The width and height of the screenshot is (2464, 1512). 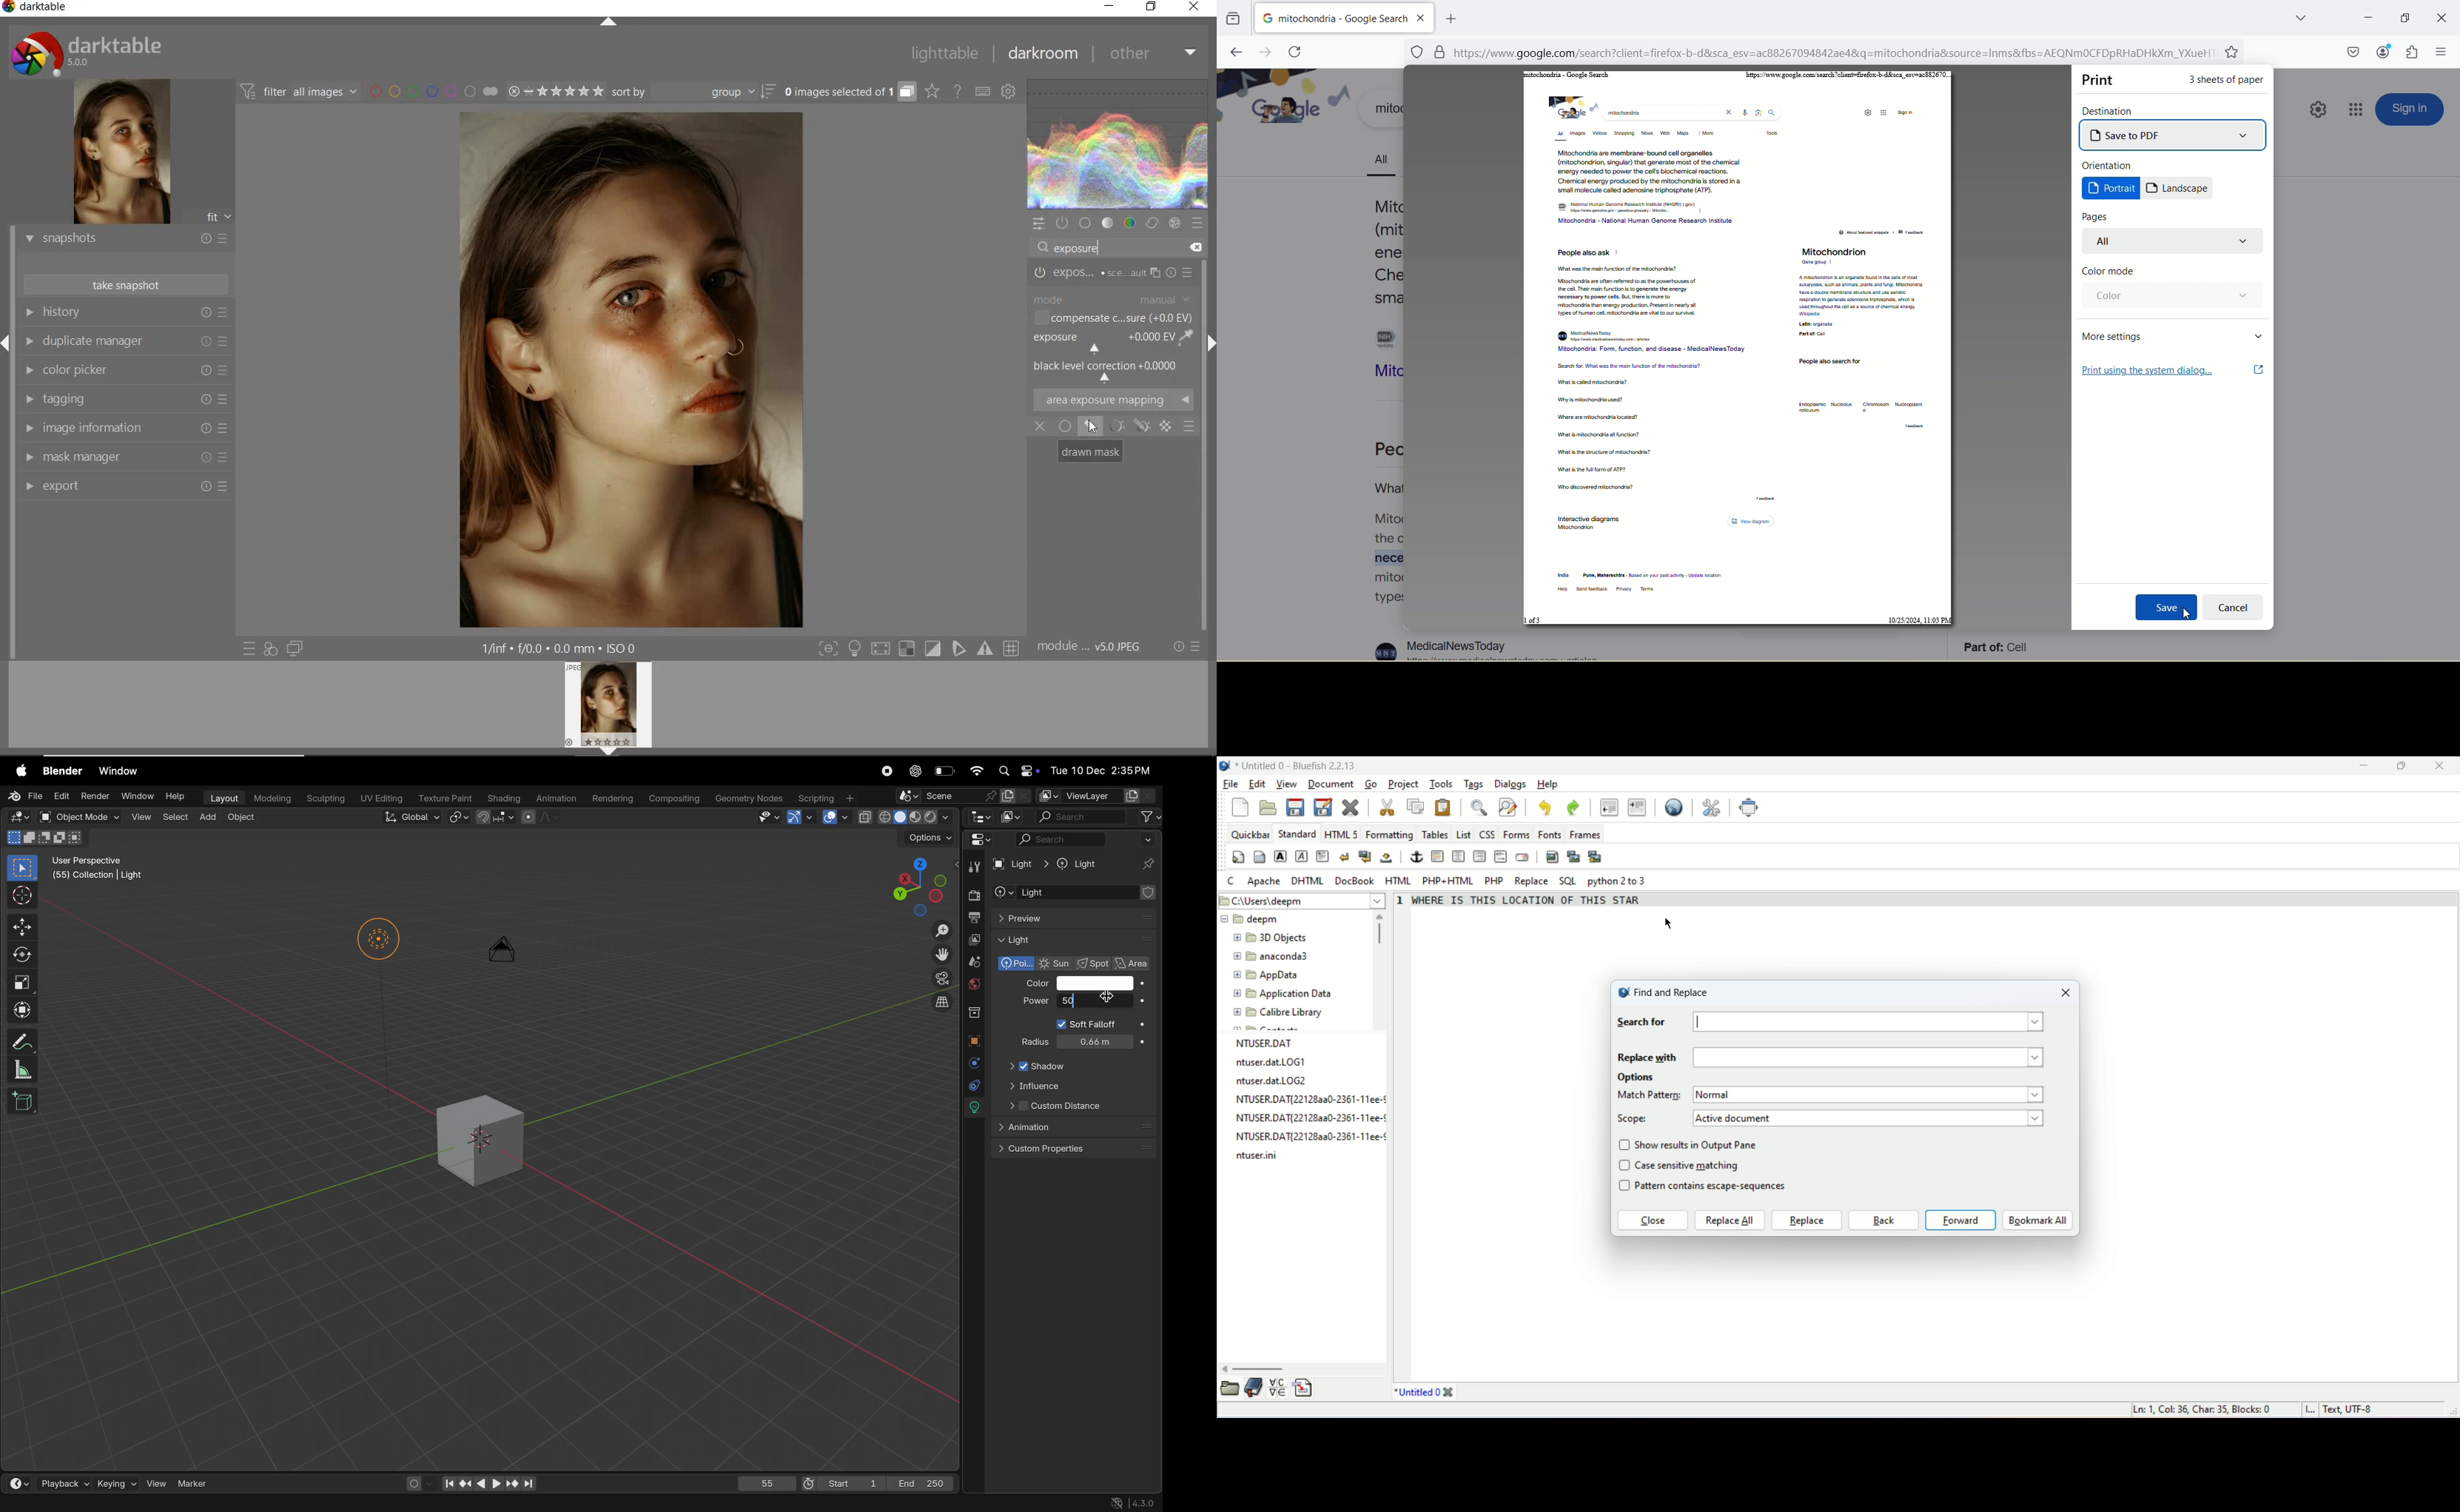 What do you see at coordinates (556, 91) in the screenshot?
I see `range rating of selected images` at bounding box center [556, 91].